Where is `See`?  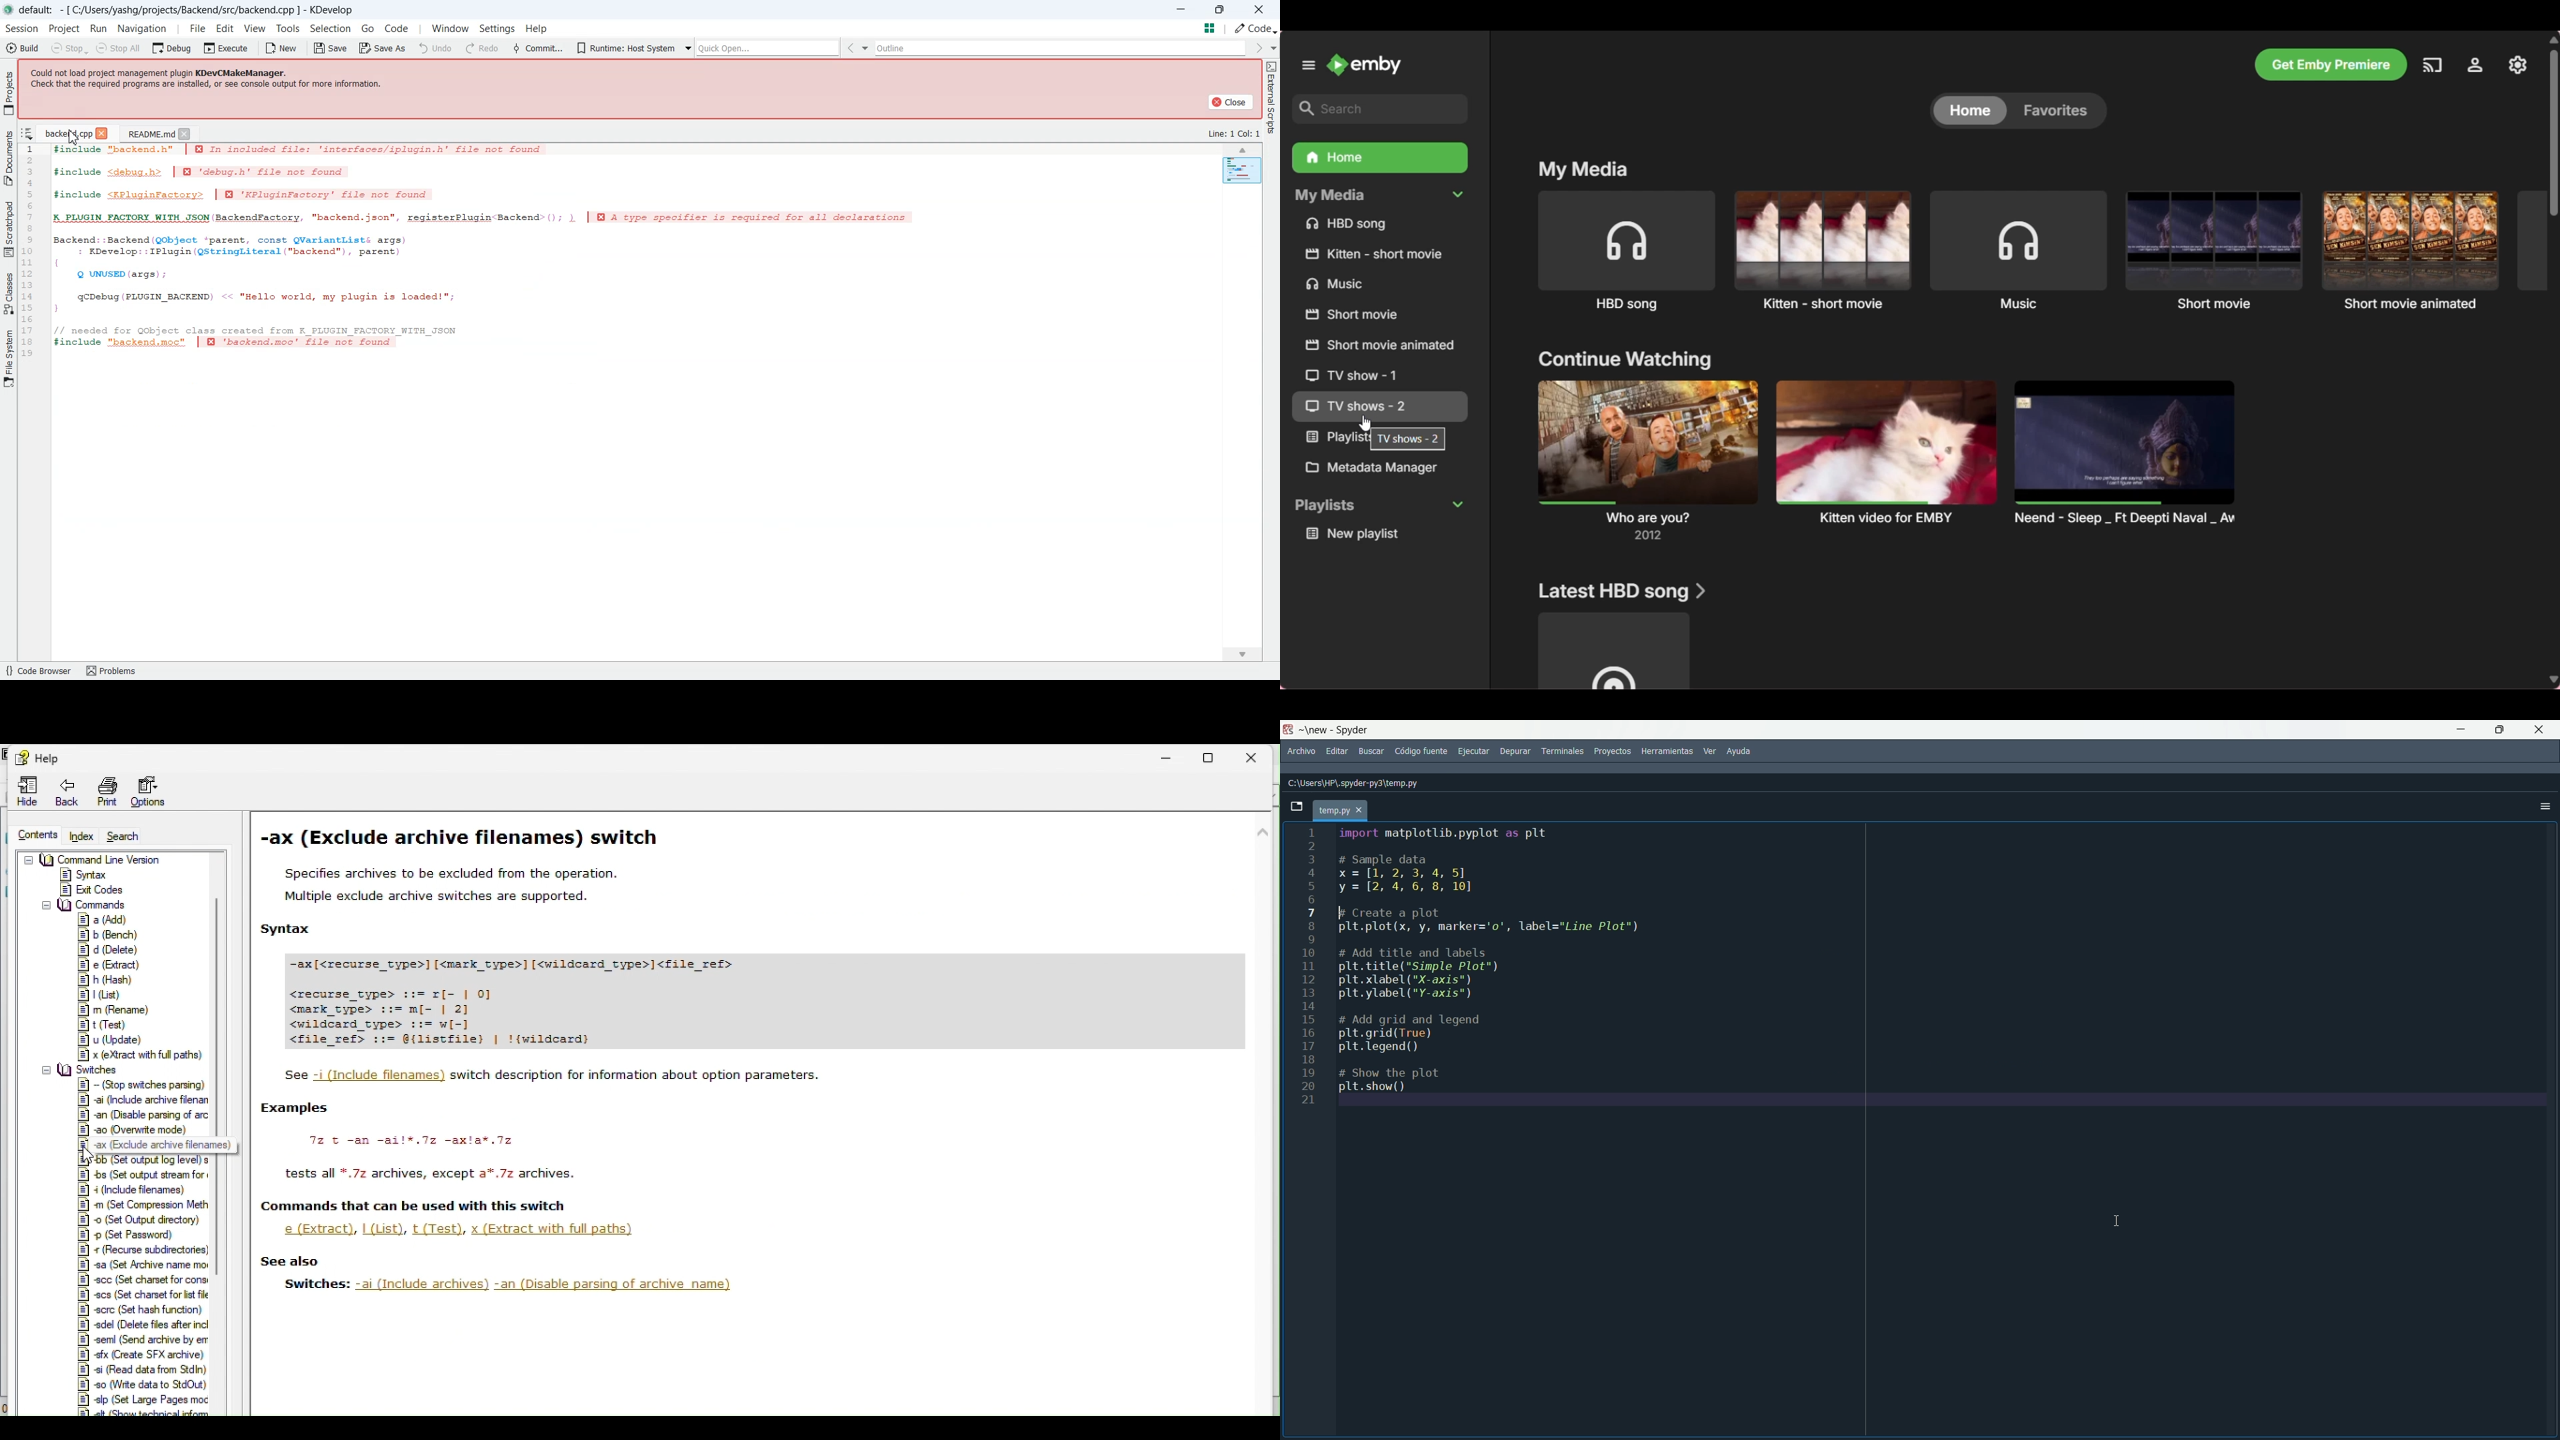
See is located at coordinates (292, 1075).